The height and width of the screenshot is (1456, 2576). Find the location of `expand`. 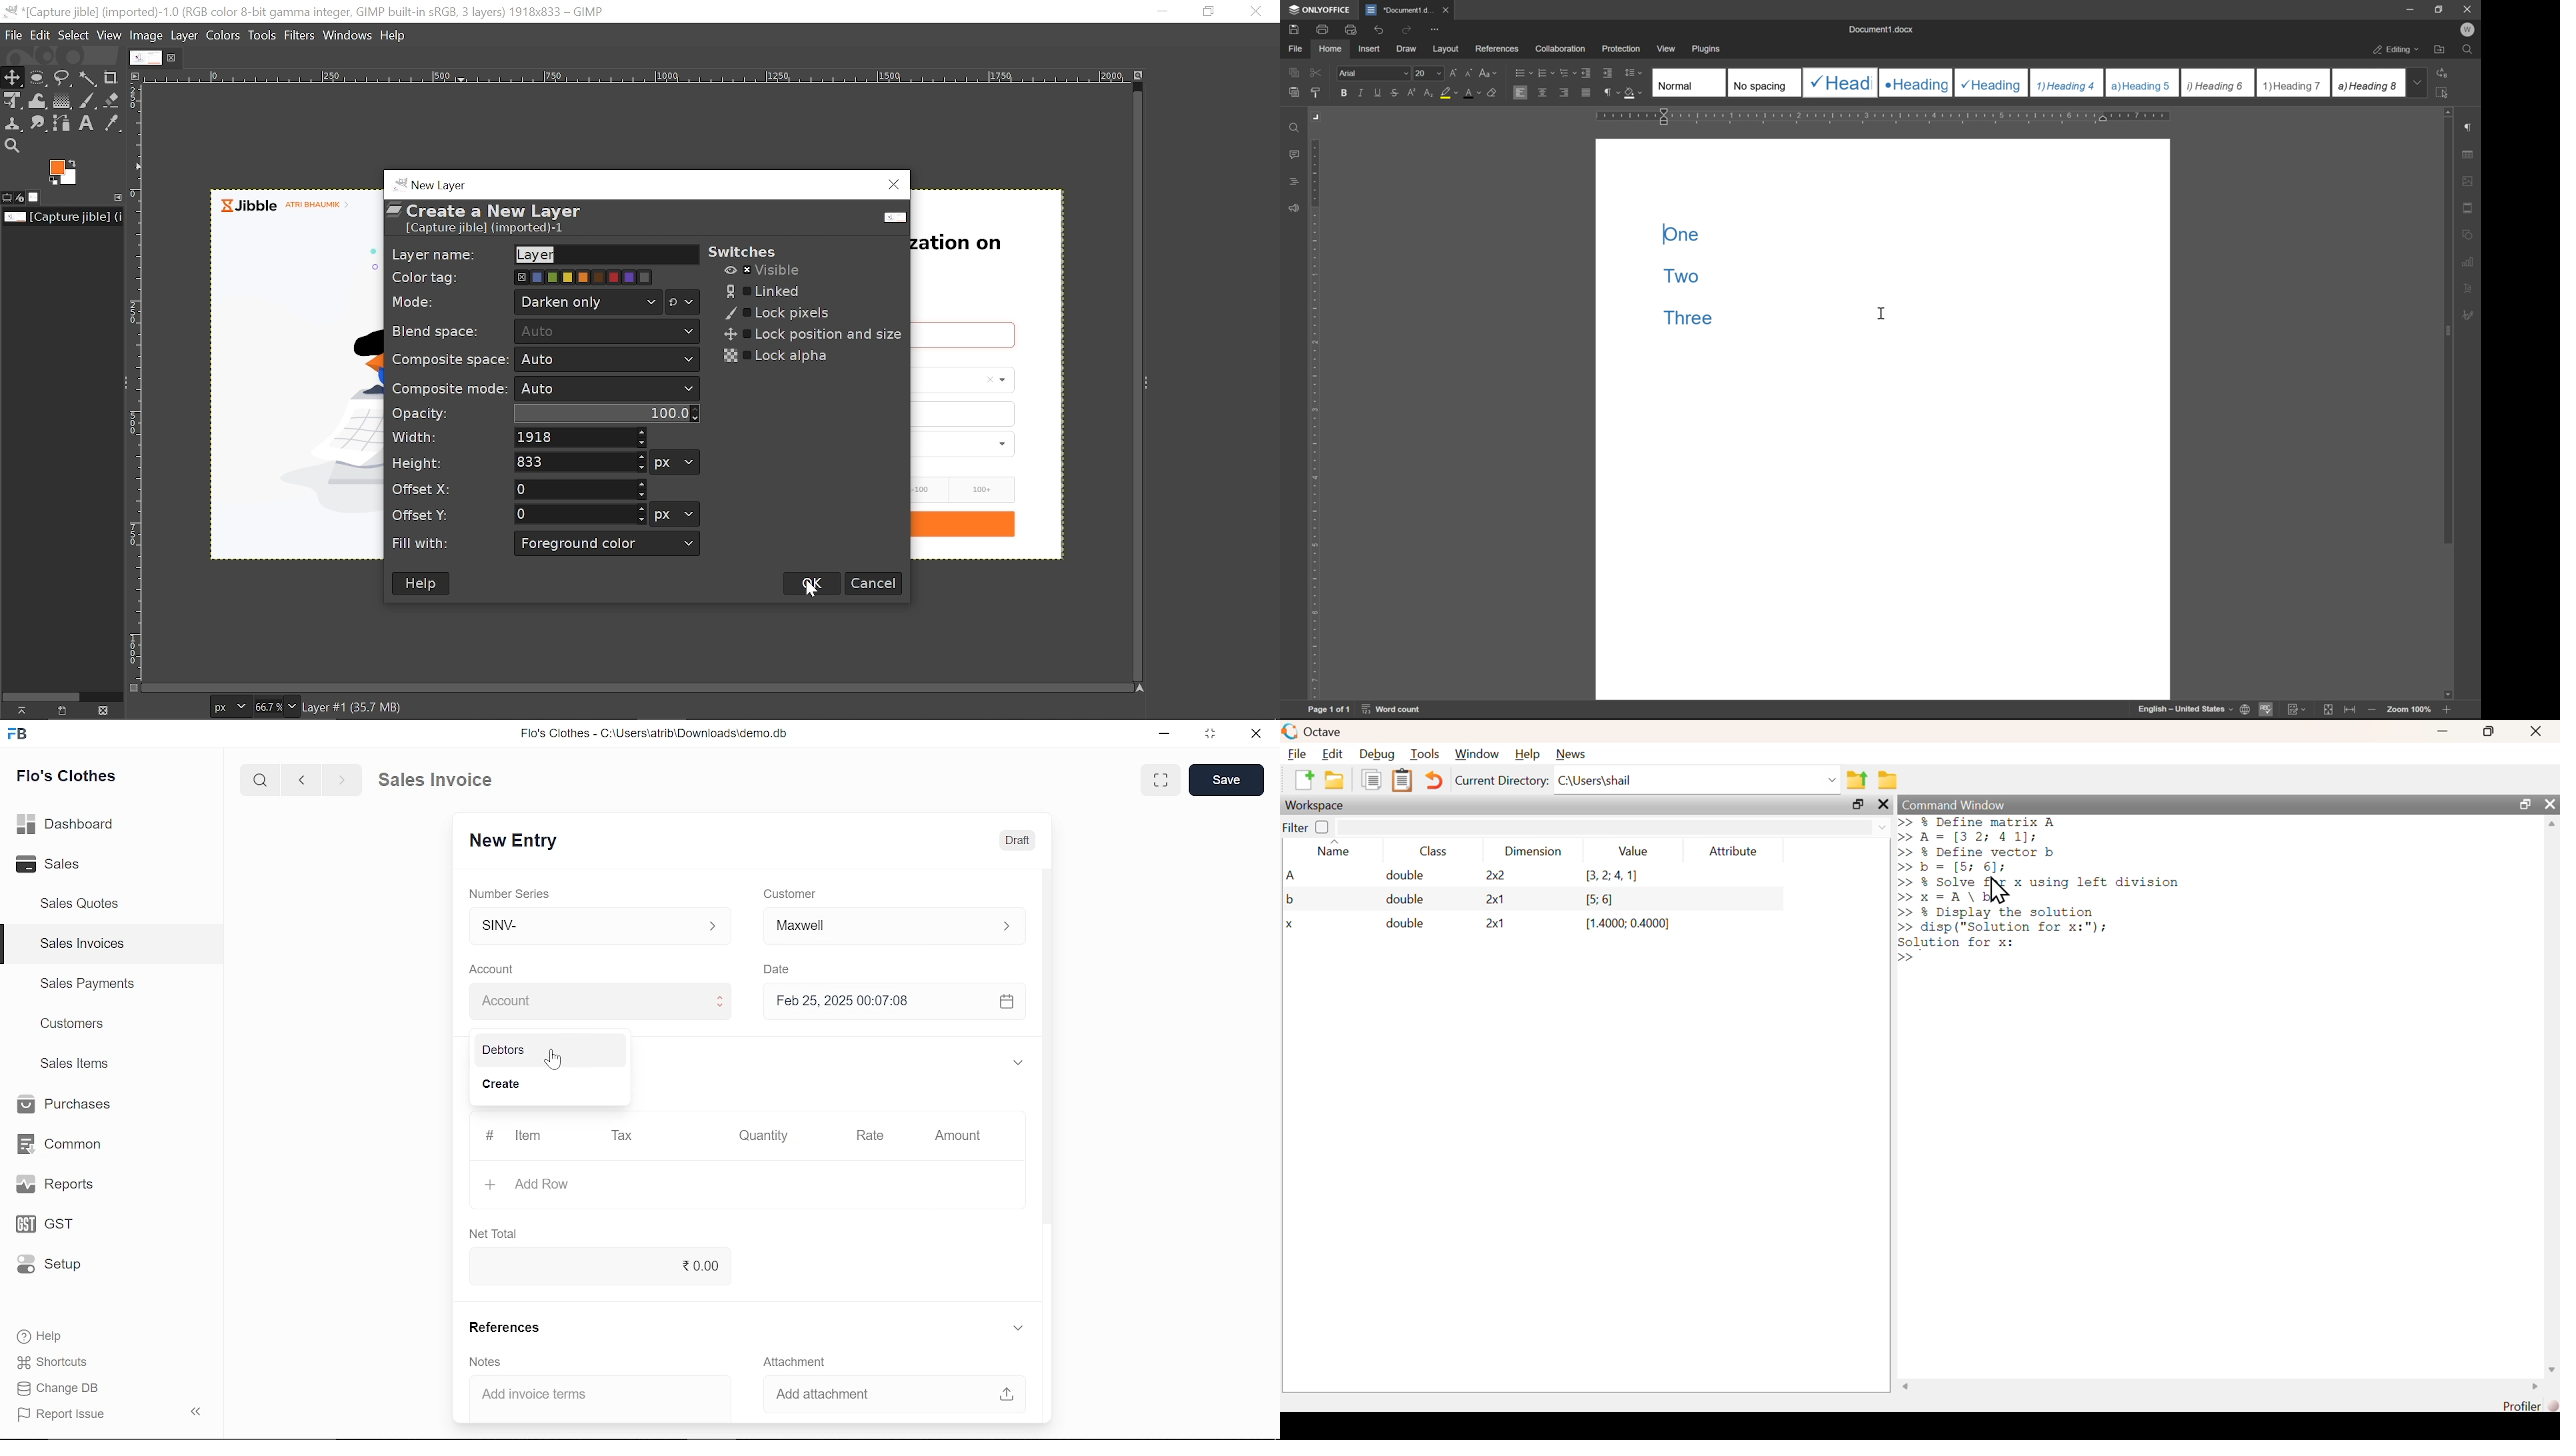

expand is located at coordinates (1020, 1328).